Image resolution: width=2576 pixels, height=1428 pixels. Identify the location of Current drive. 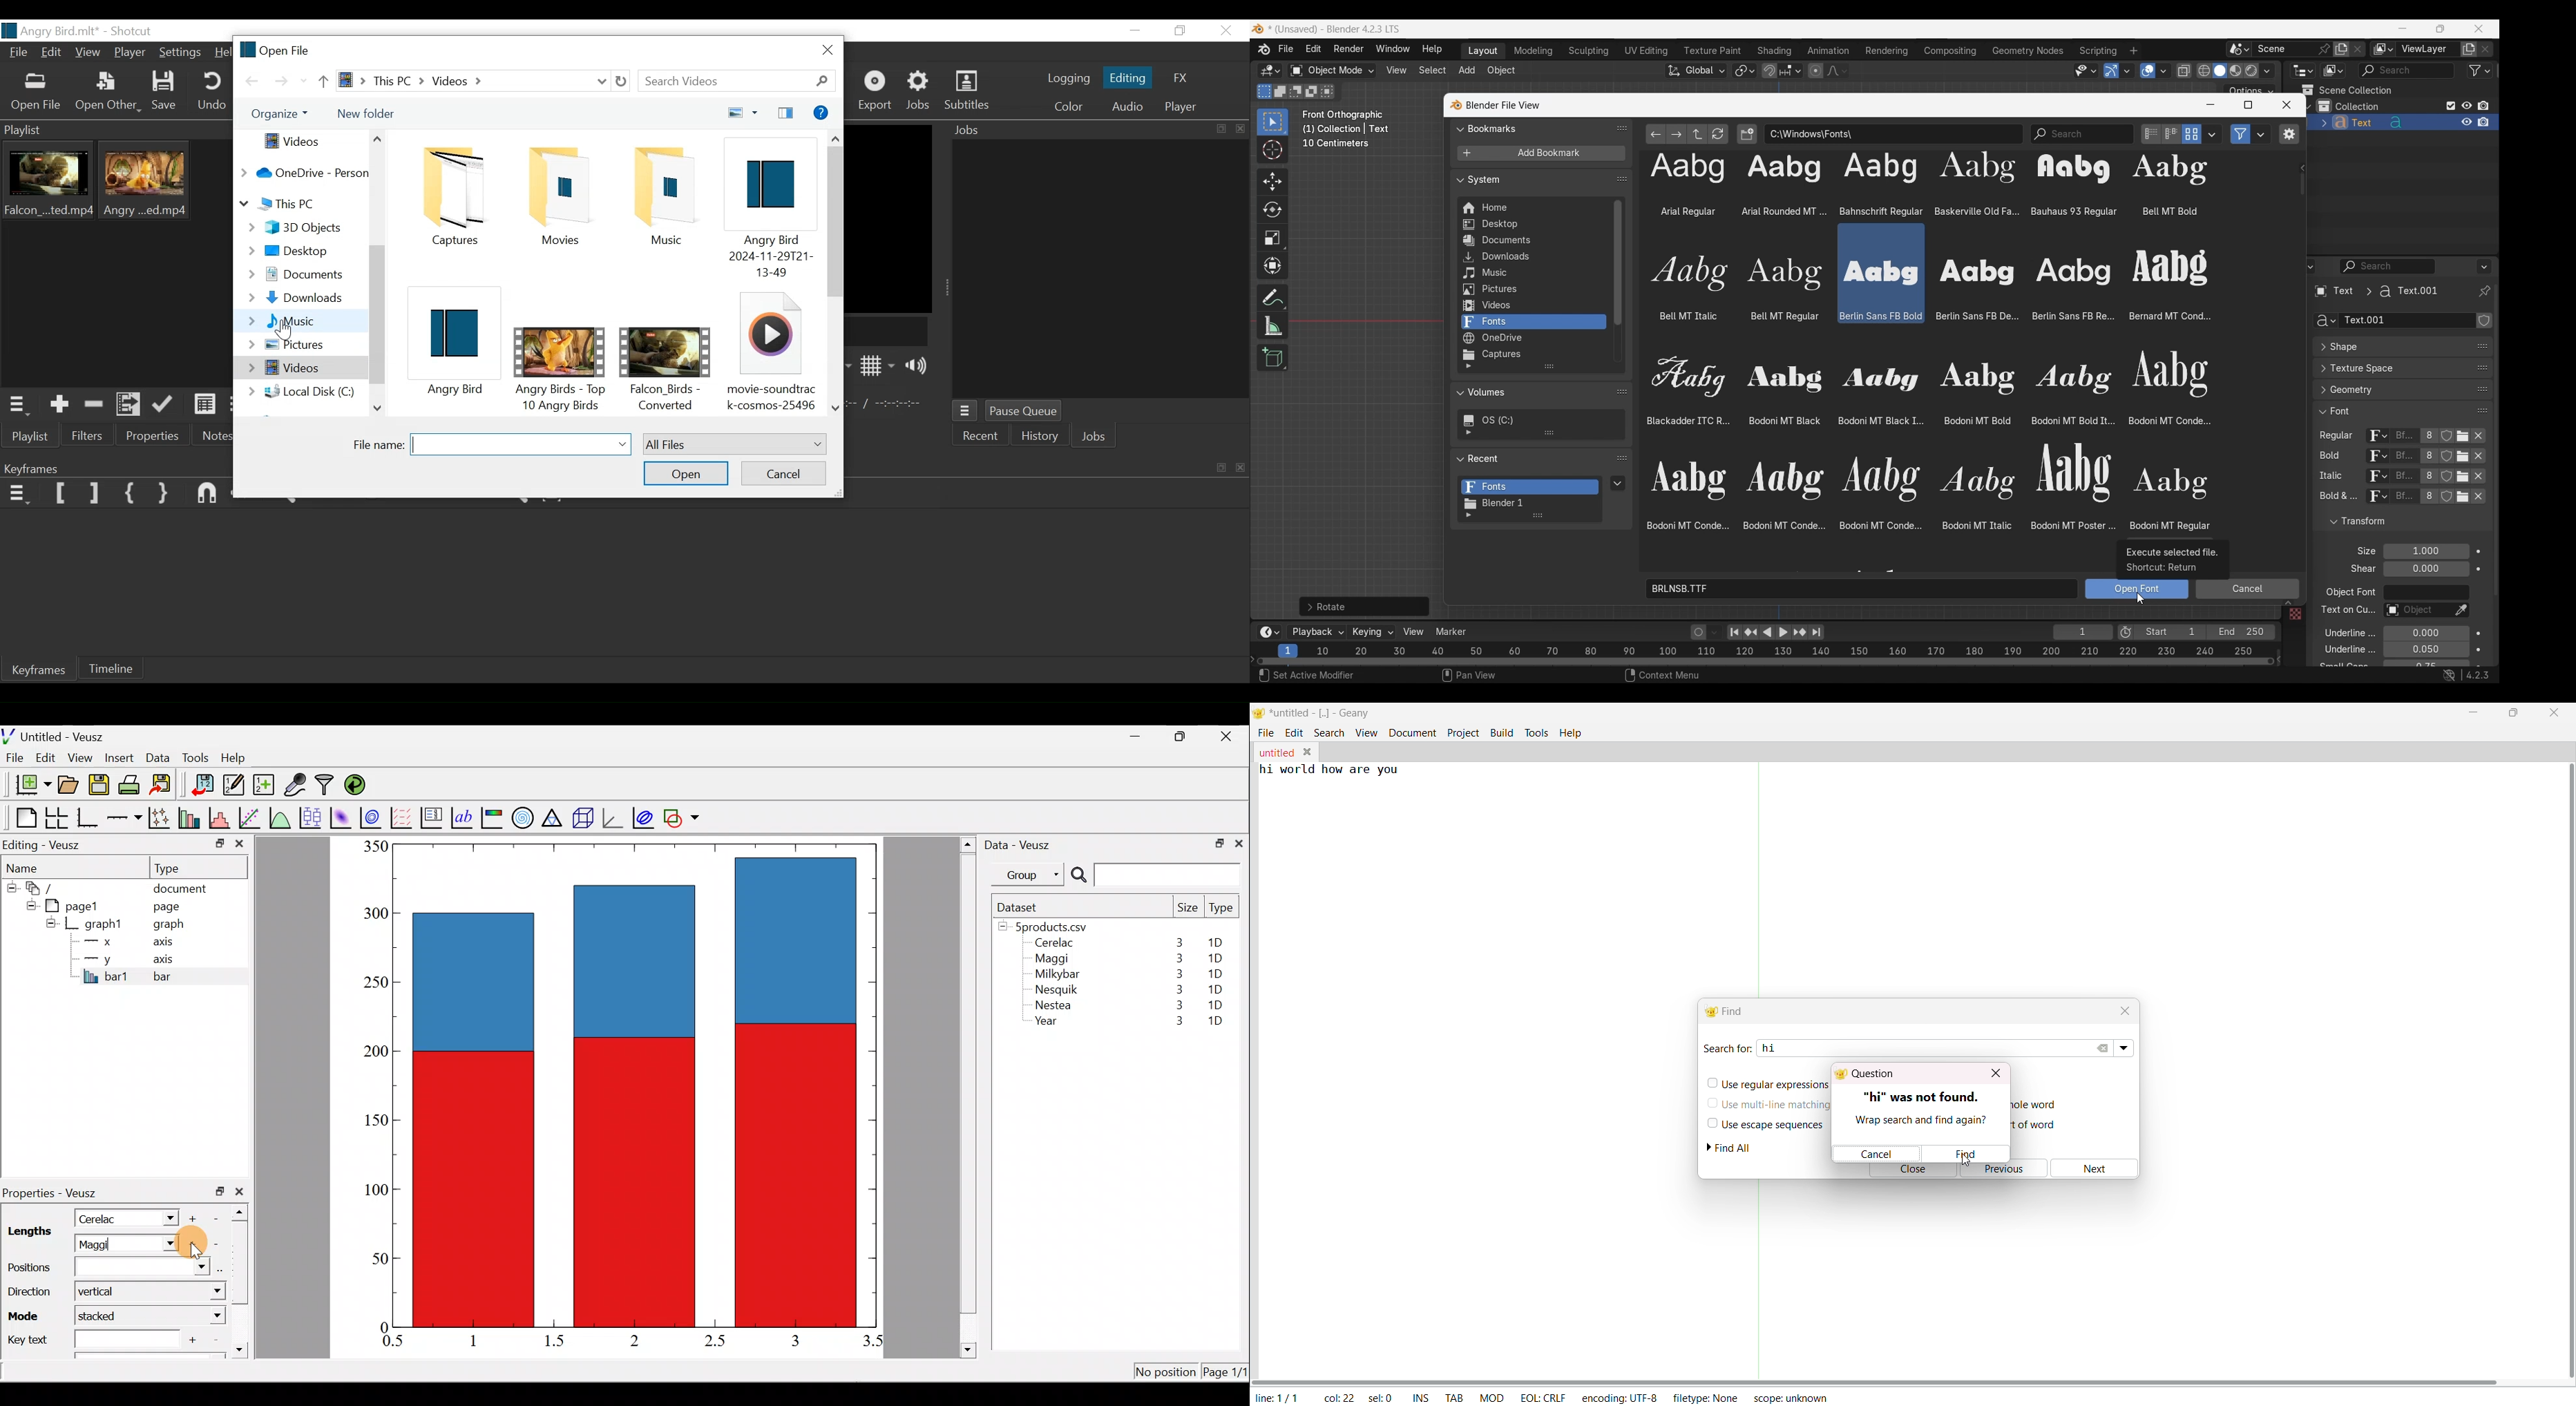
(1536, 421).